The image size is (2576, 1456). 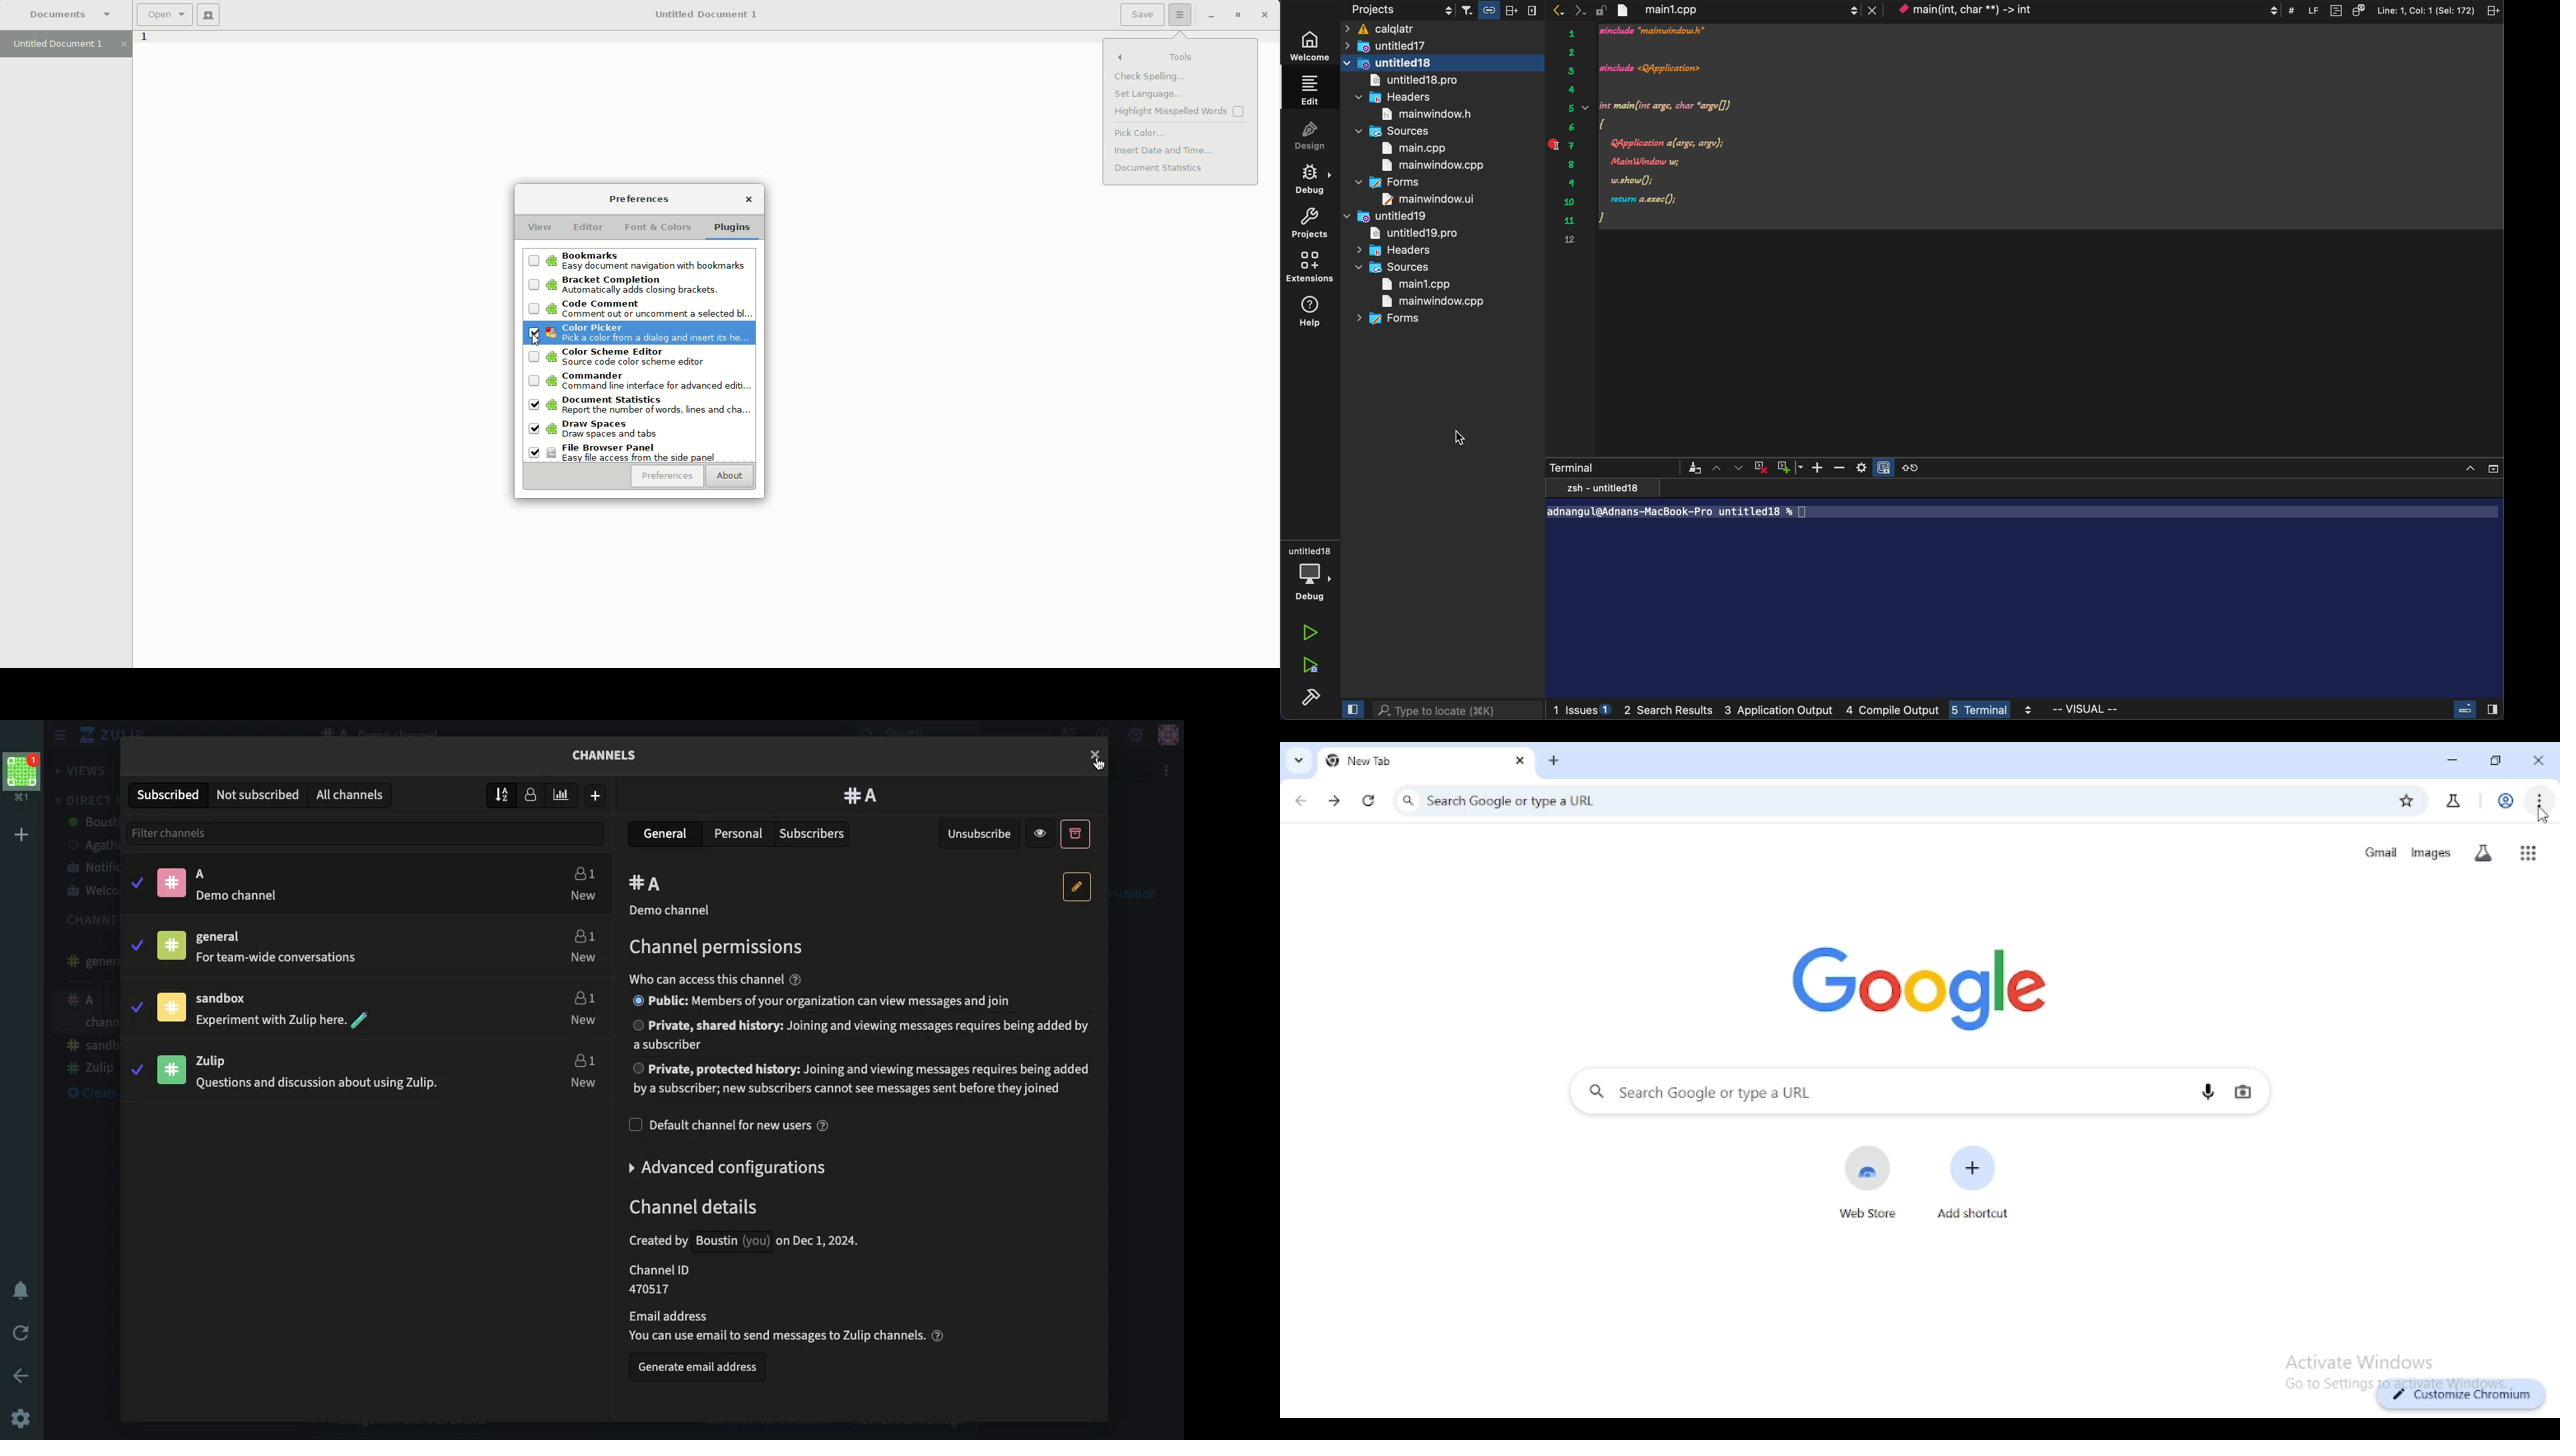 What do you see at coordinates (2538, 799) in the screenshot?
I see `customize and control chromium` at bounding box center [2538, 799].